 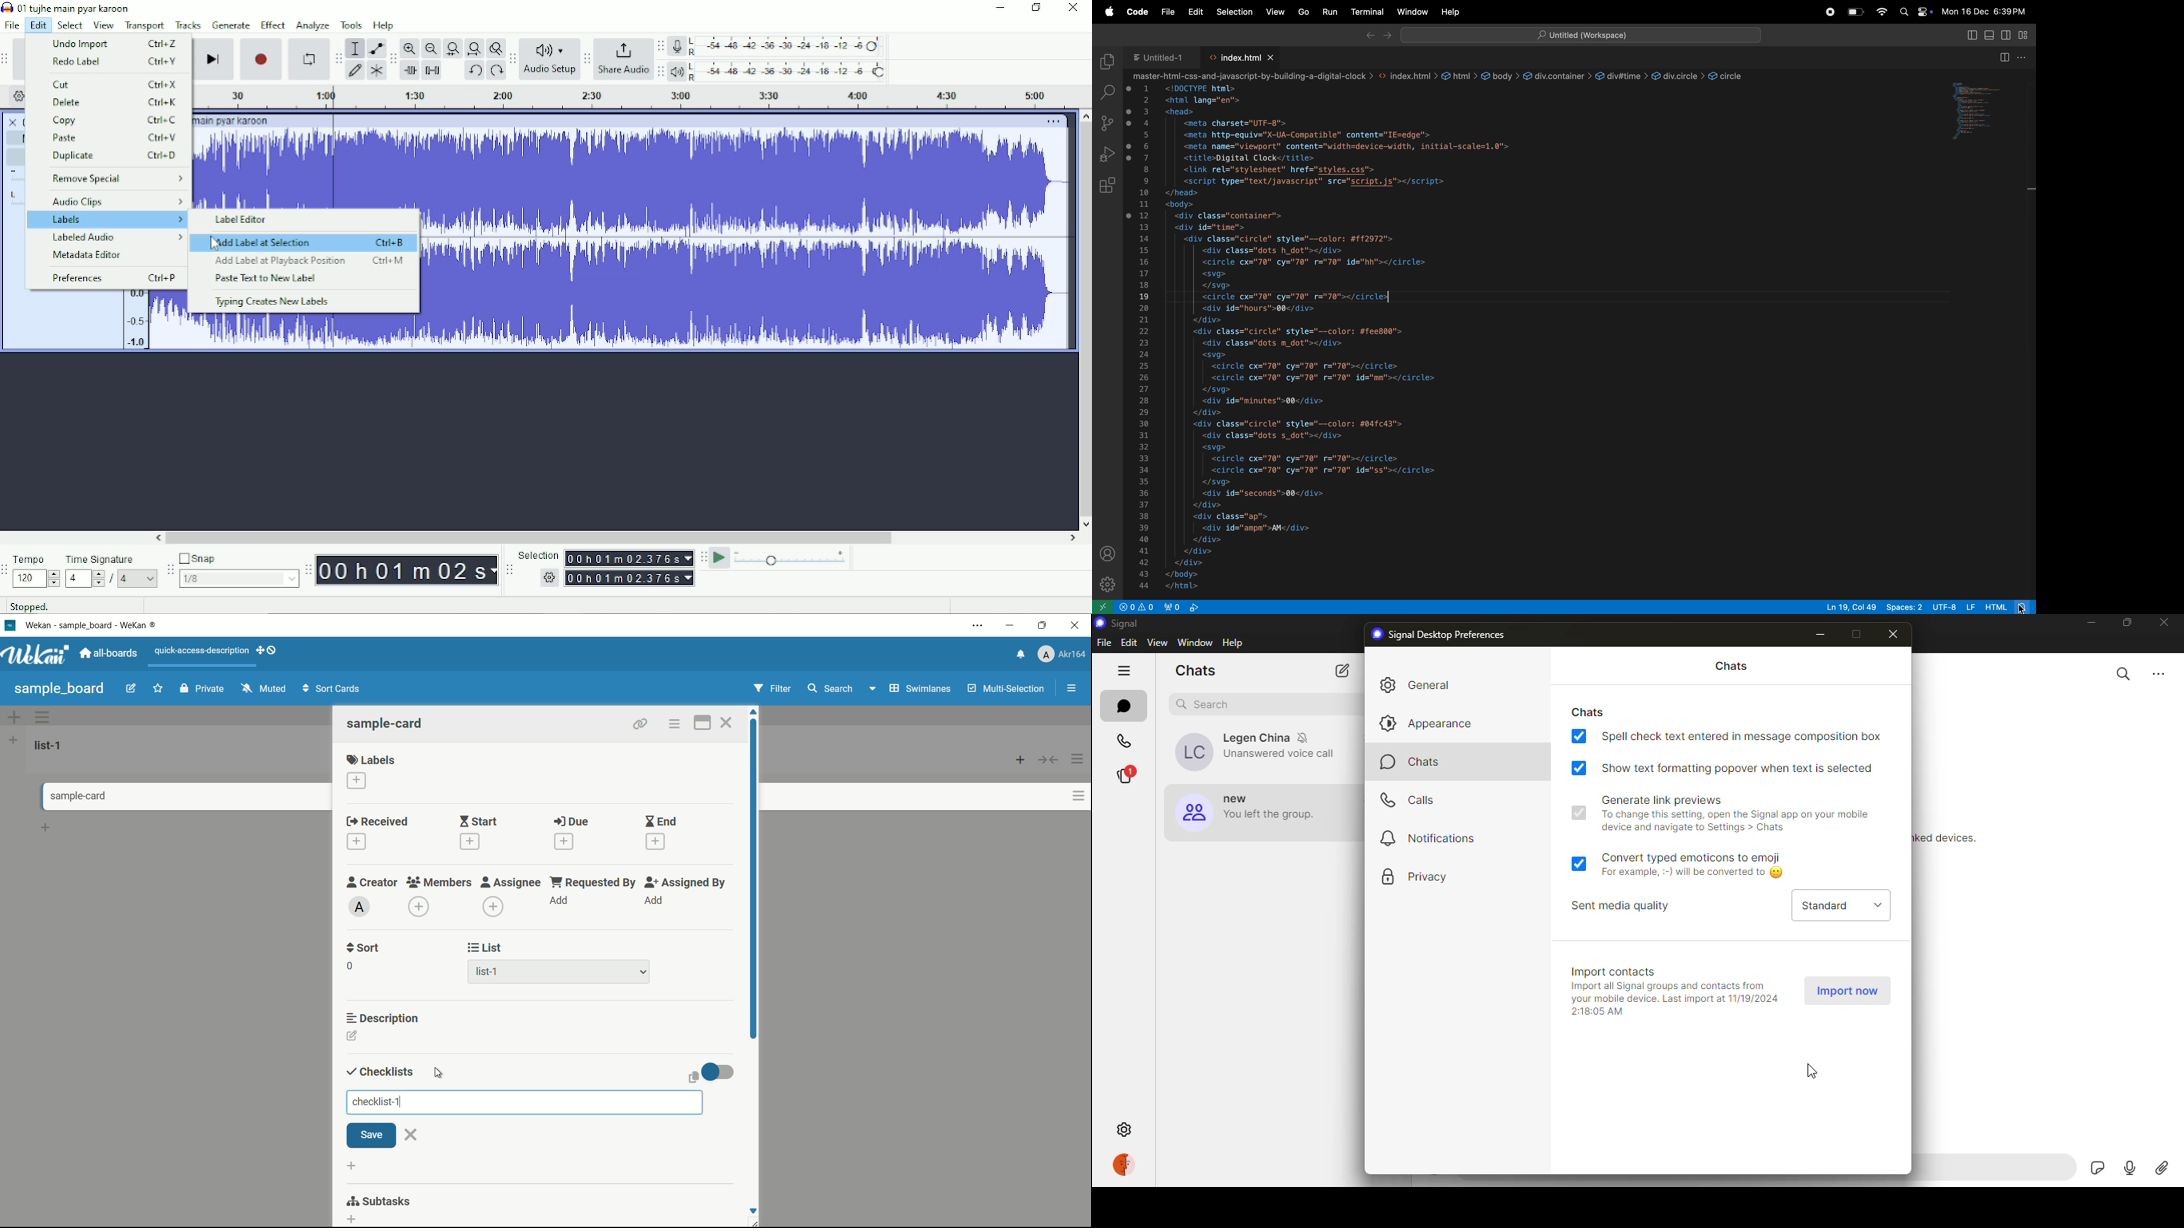 What do you see at coordinates (468, 841) in the screenshot?
I see `add date` at bounding box center [468, 841].